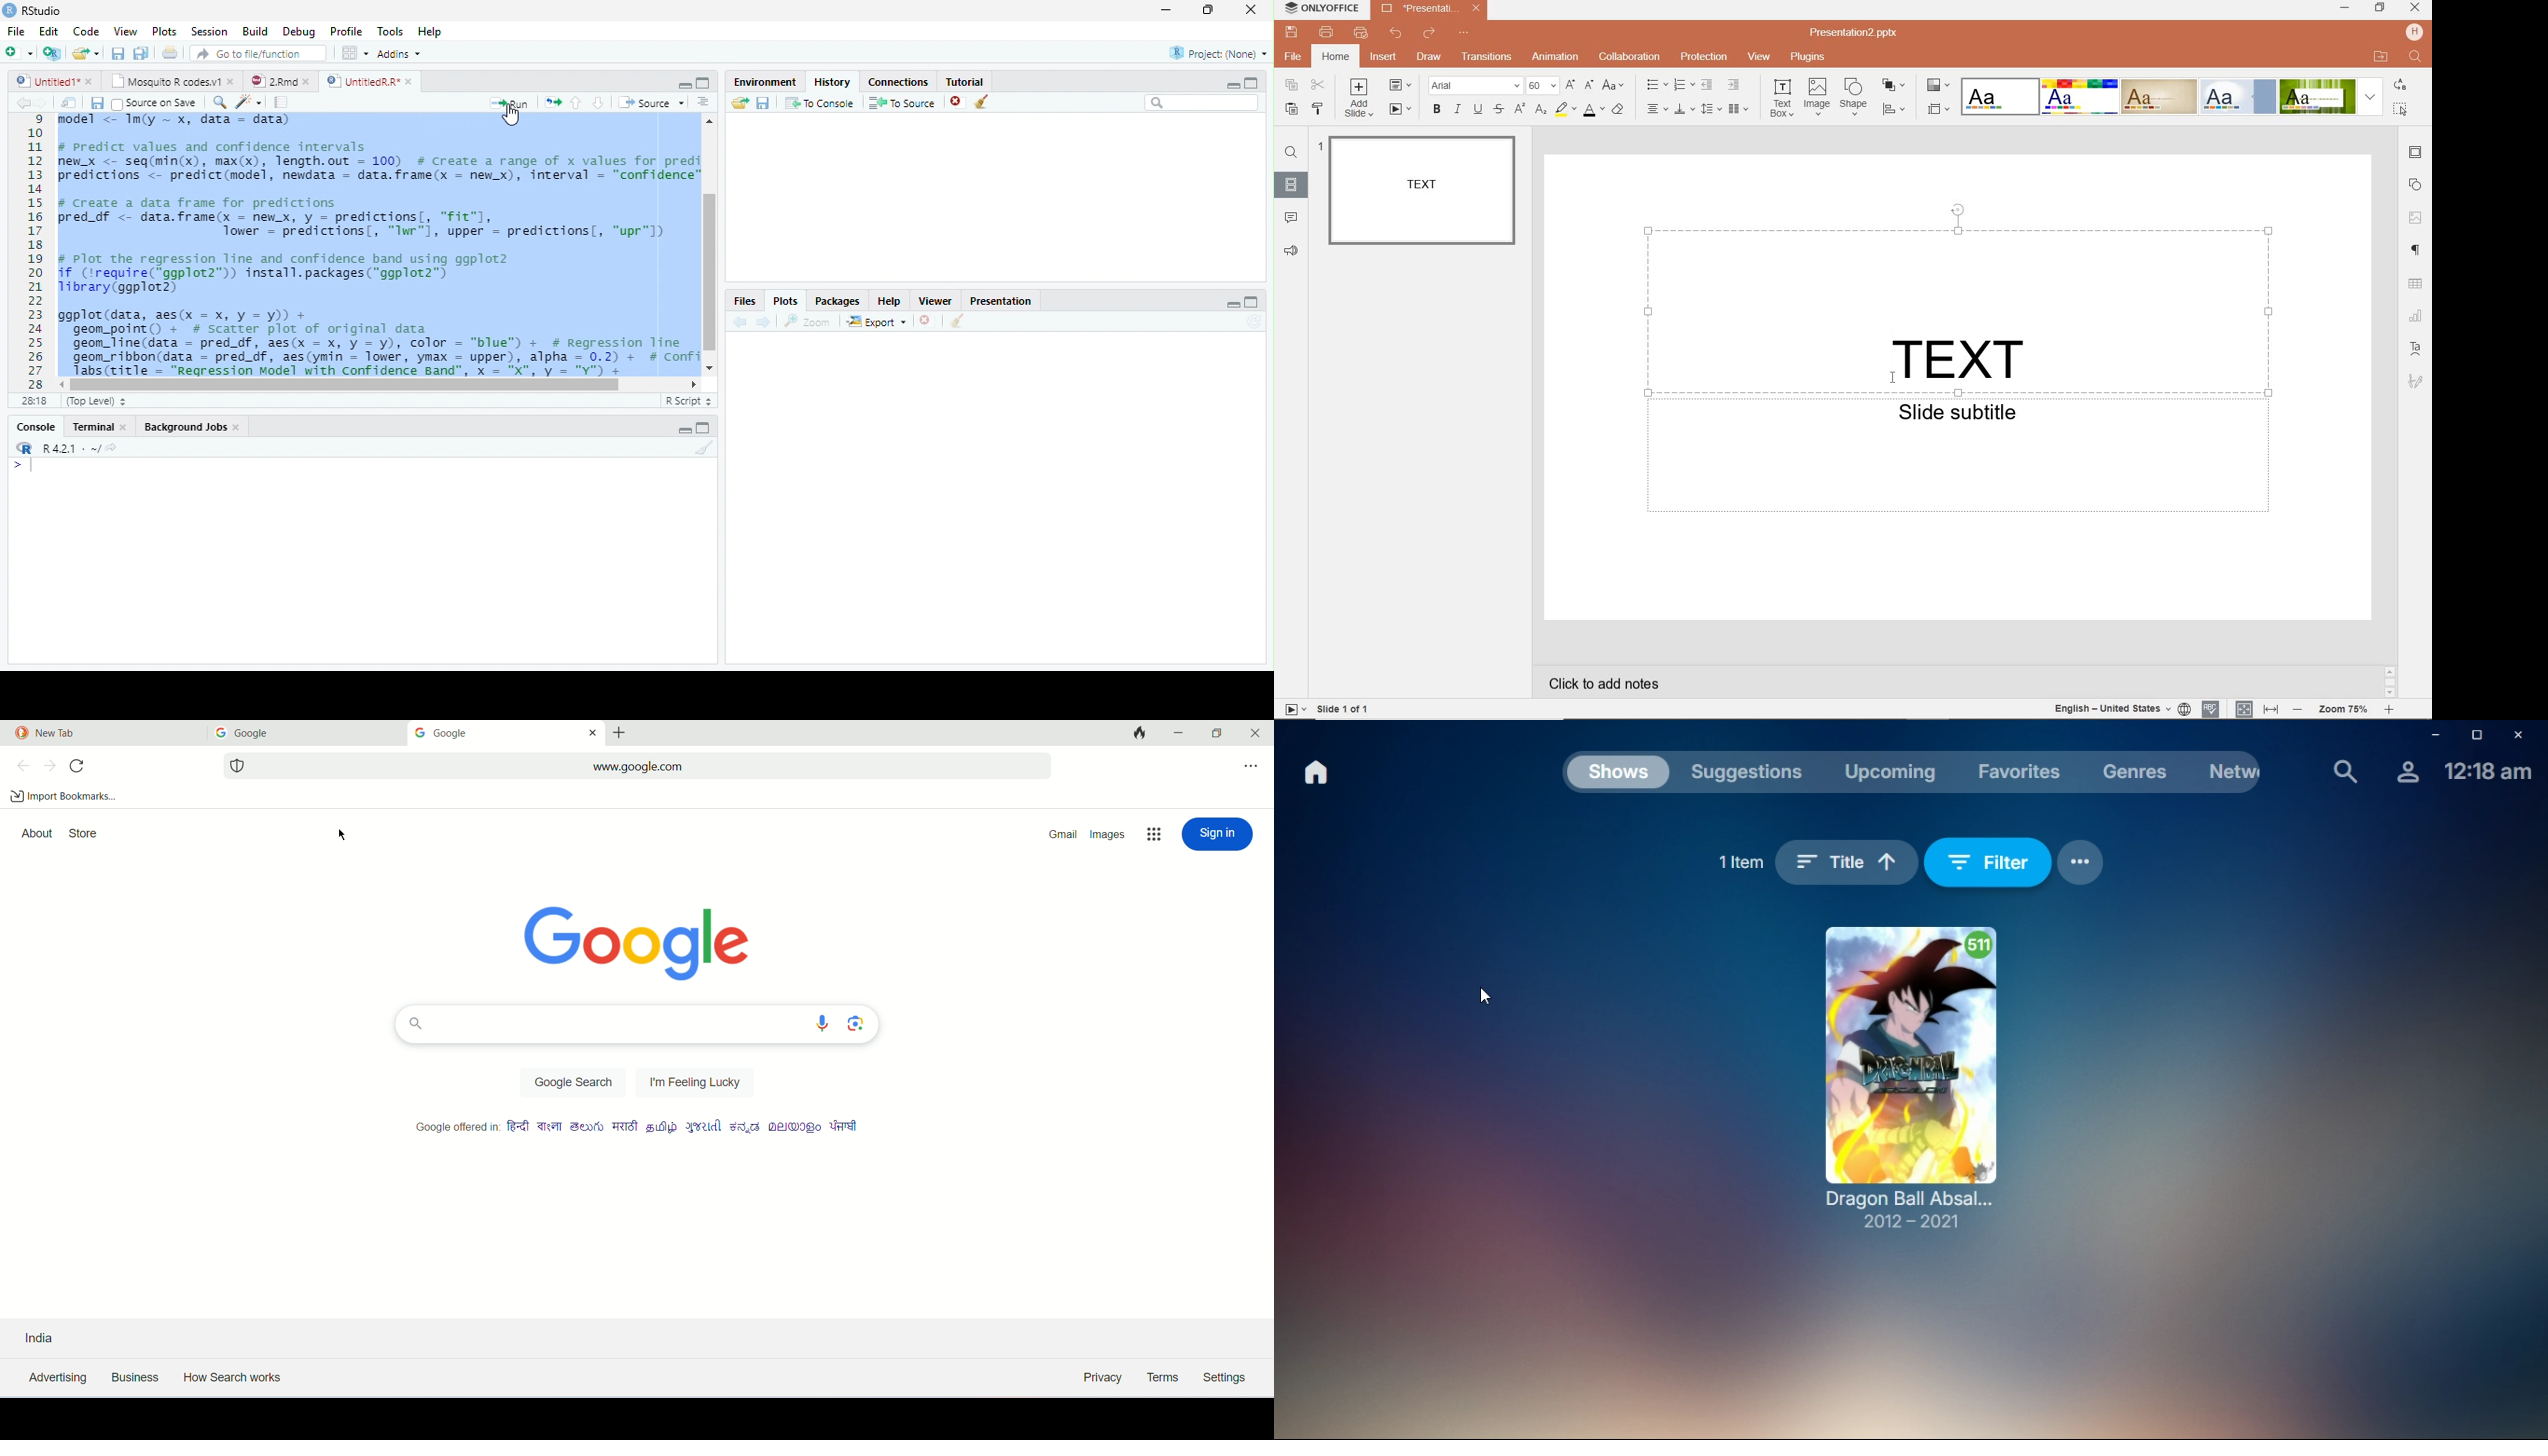 The width and height of the screenshot is (2548, 1456). Describe the element at coordinates (836, 298) in the screenshot. I see `Packages` at that location.